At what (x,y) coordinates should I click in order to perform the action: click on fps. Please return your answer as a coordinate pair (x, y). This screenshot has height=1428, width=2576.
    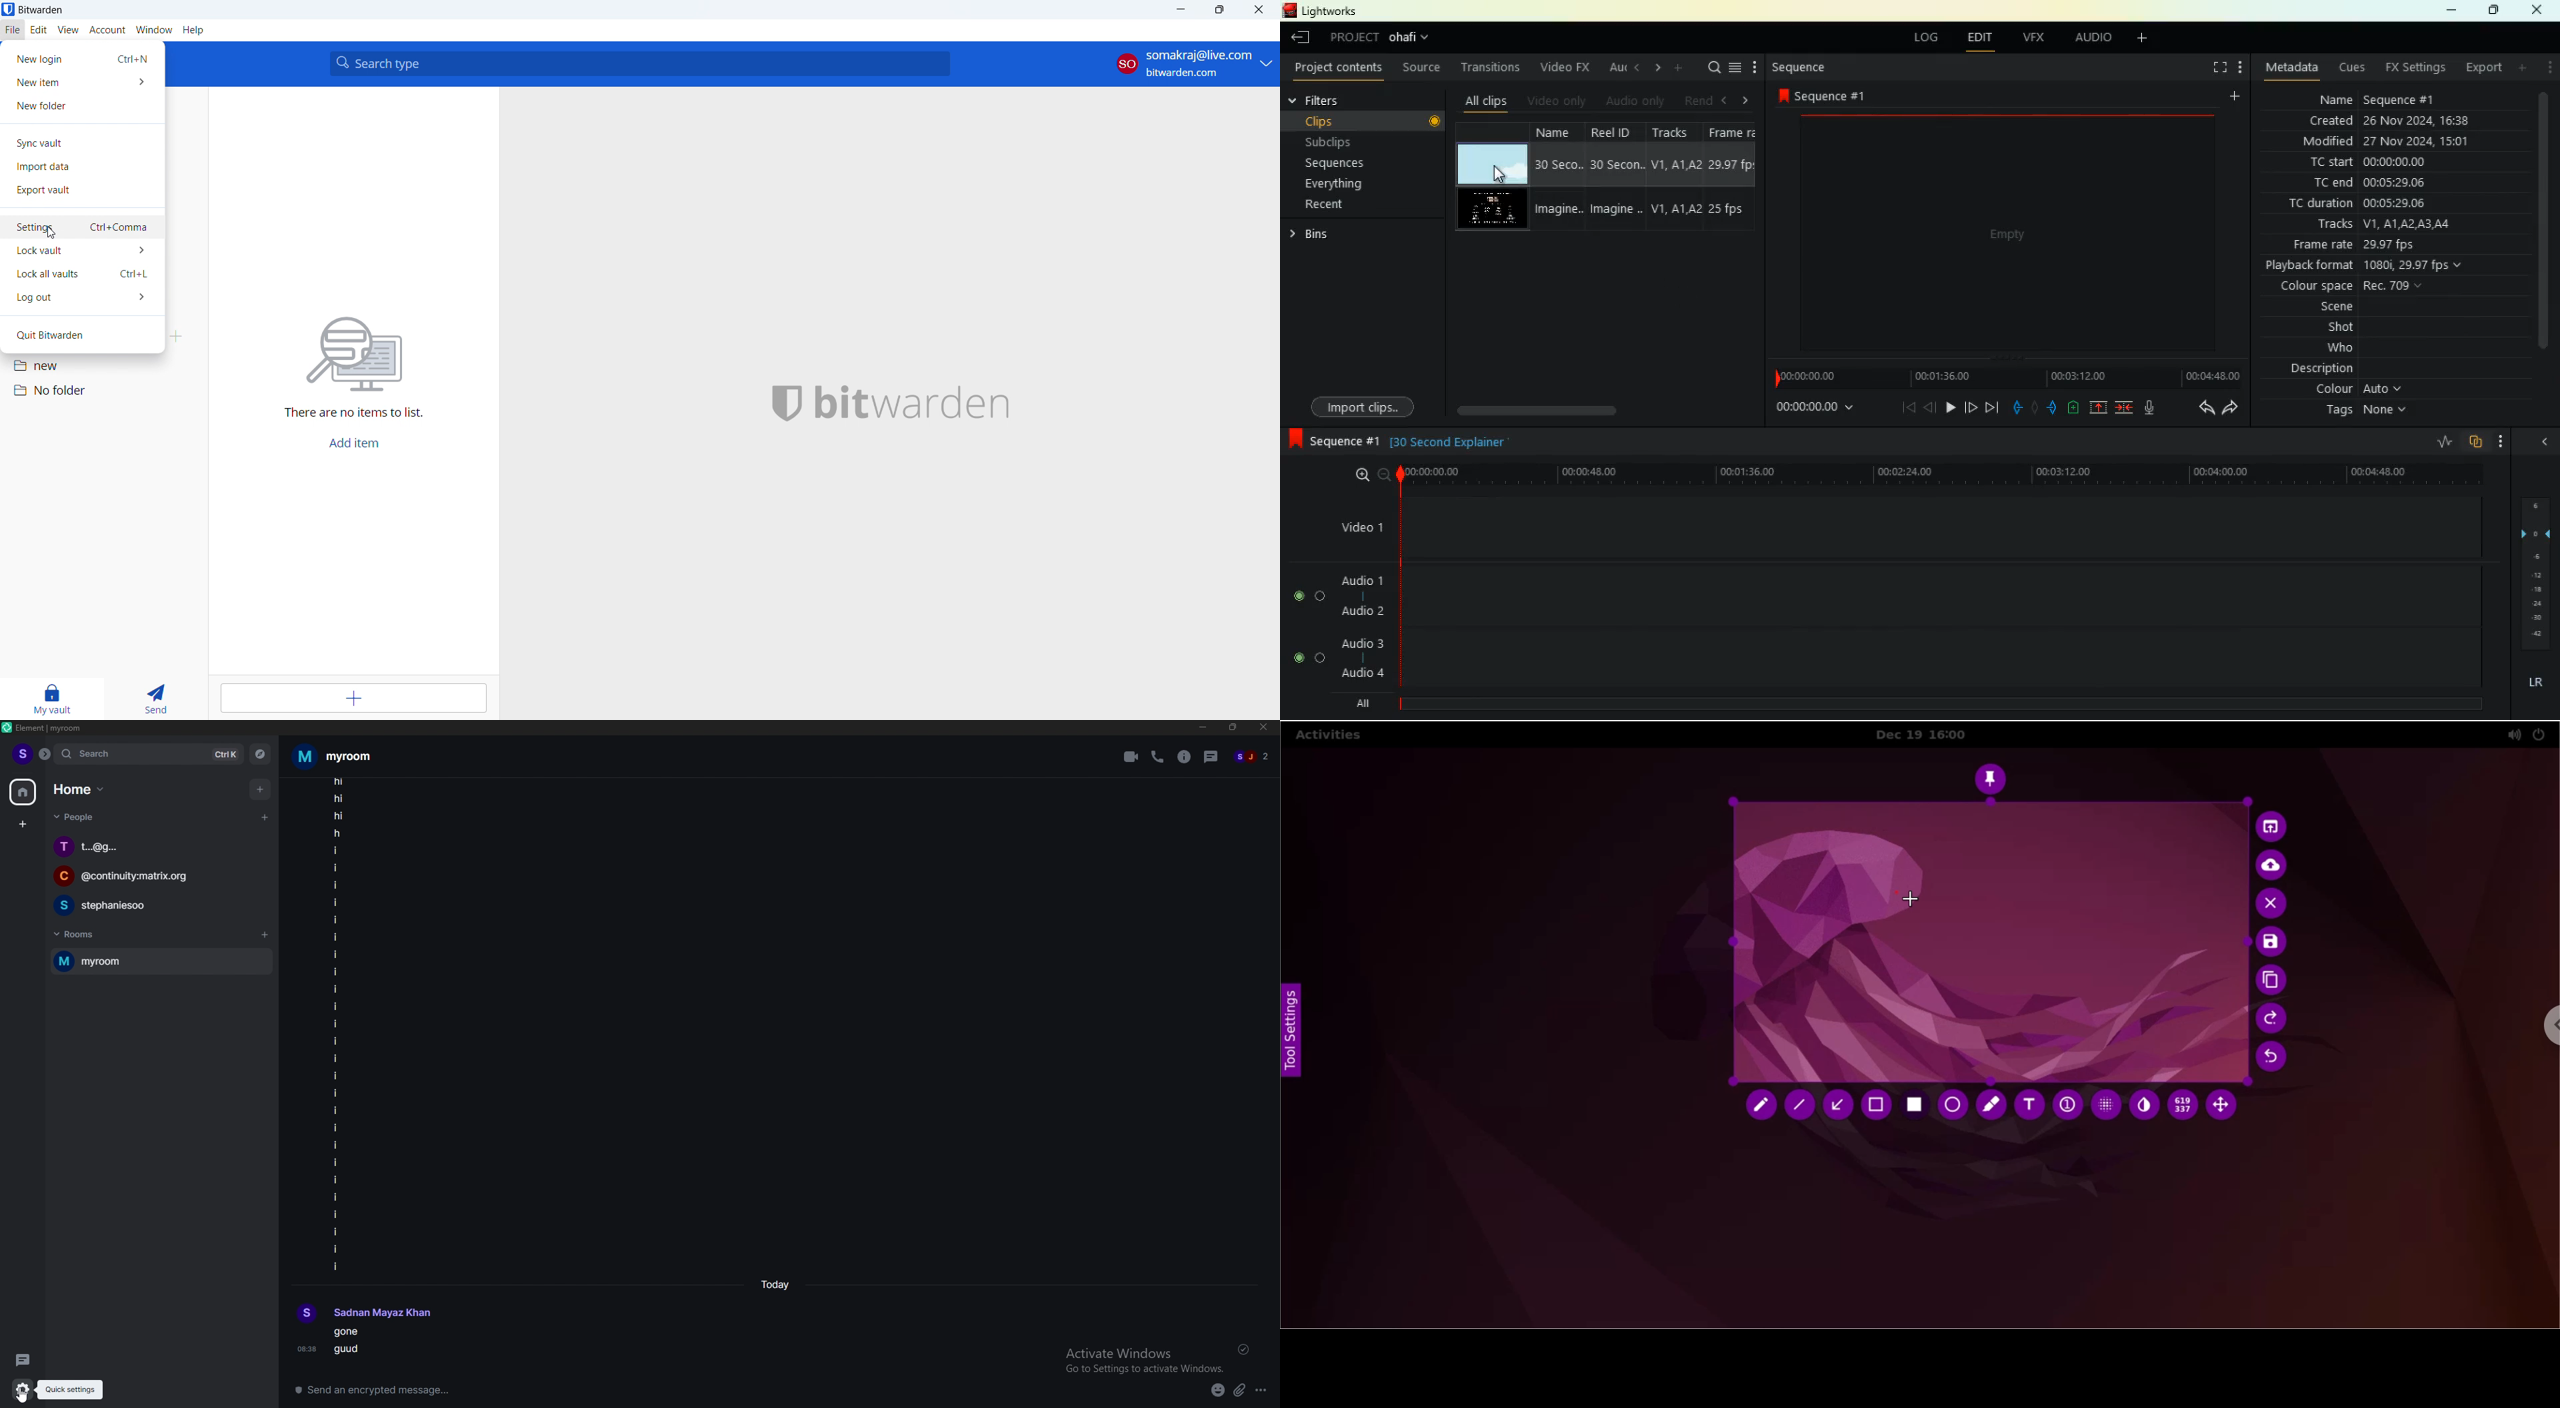
    Looking at the image, I should click on (1738, 176).